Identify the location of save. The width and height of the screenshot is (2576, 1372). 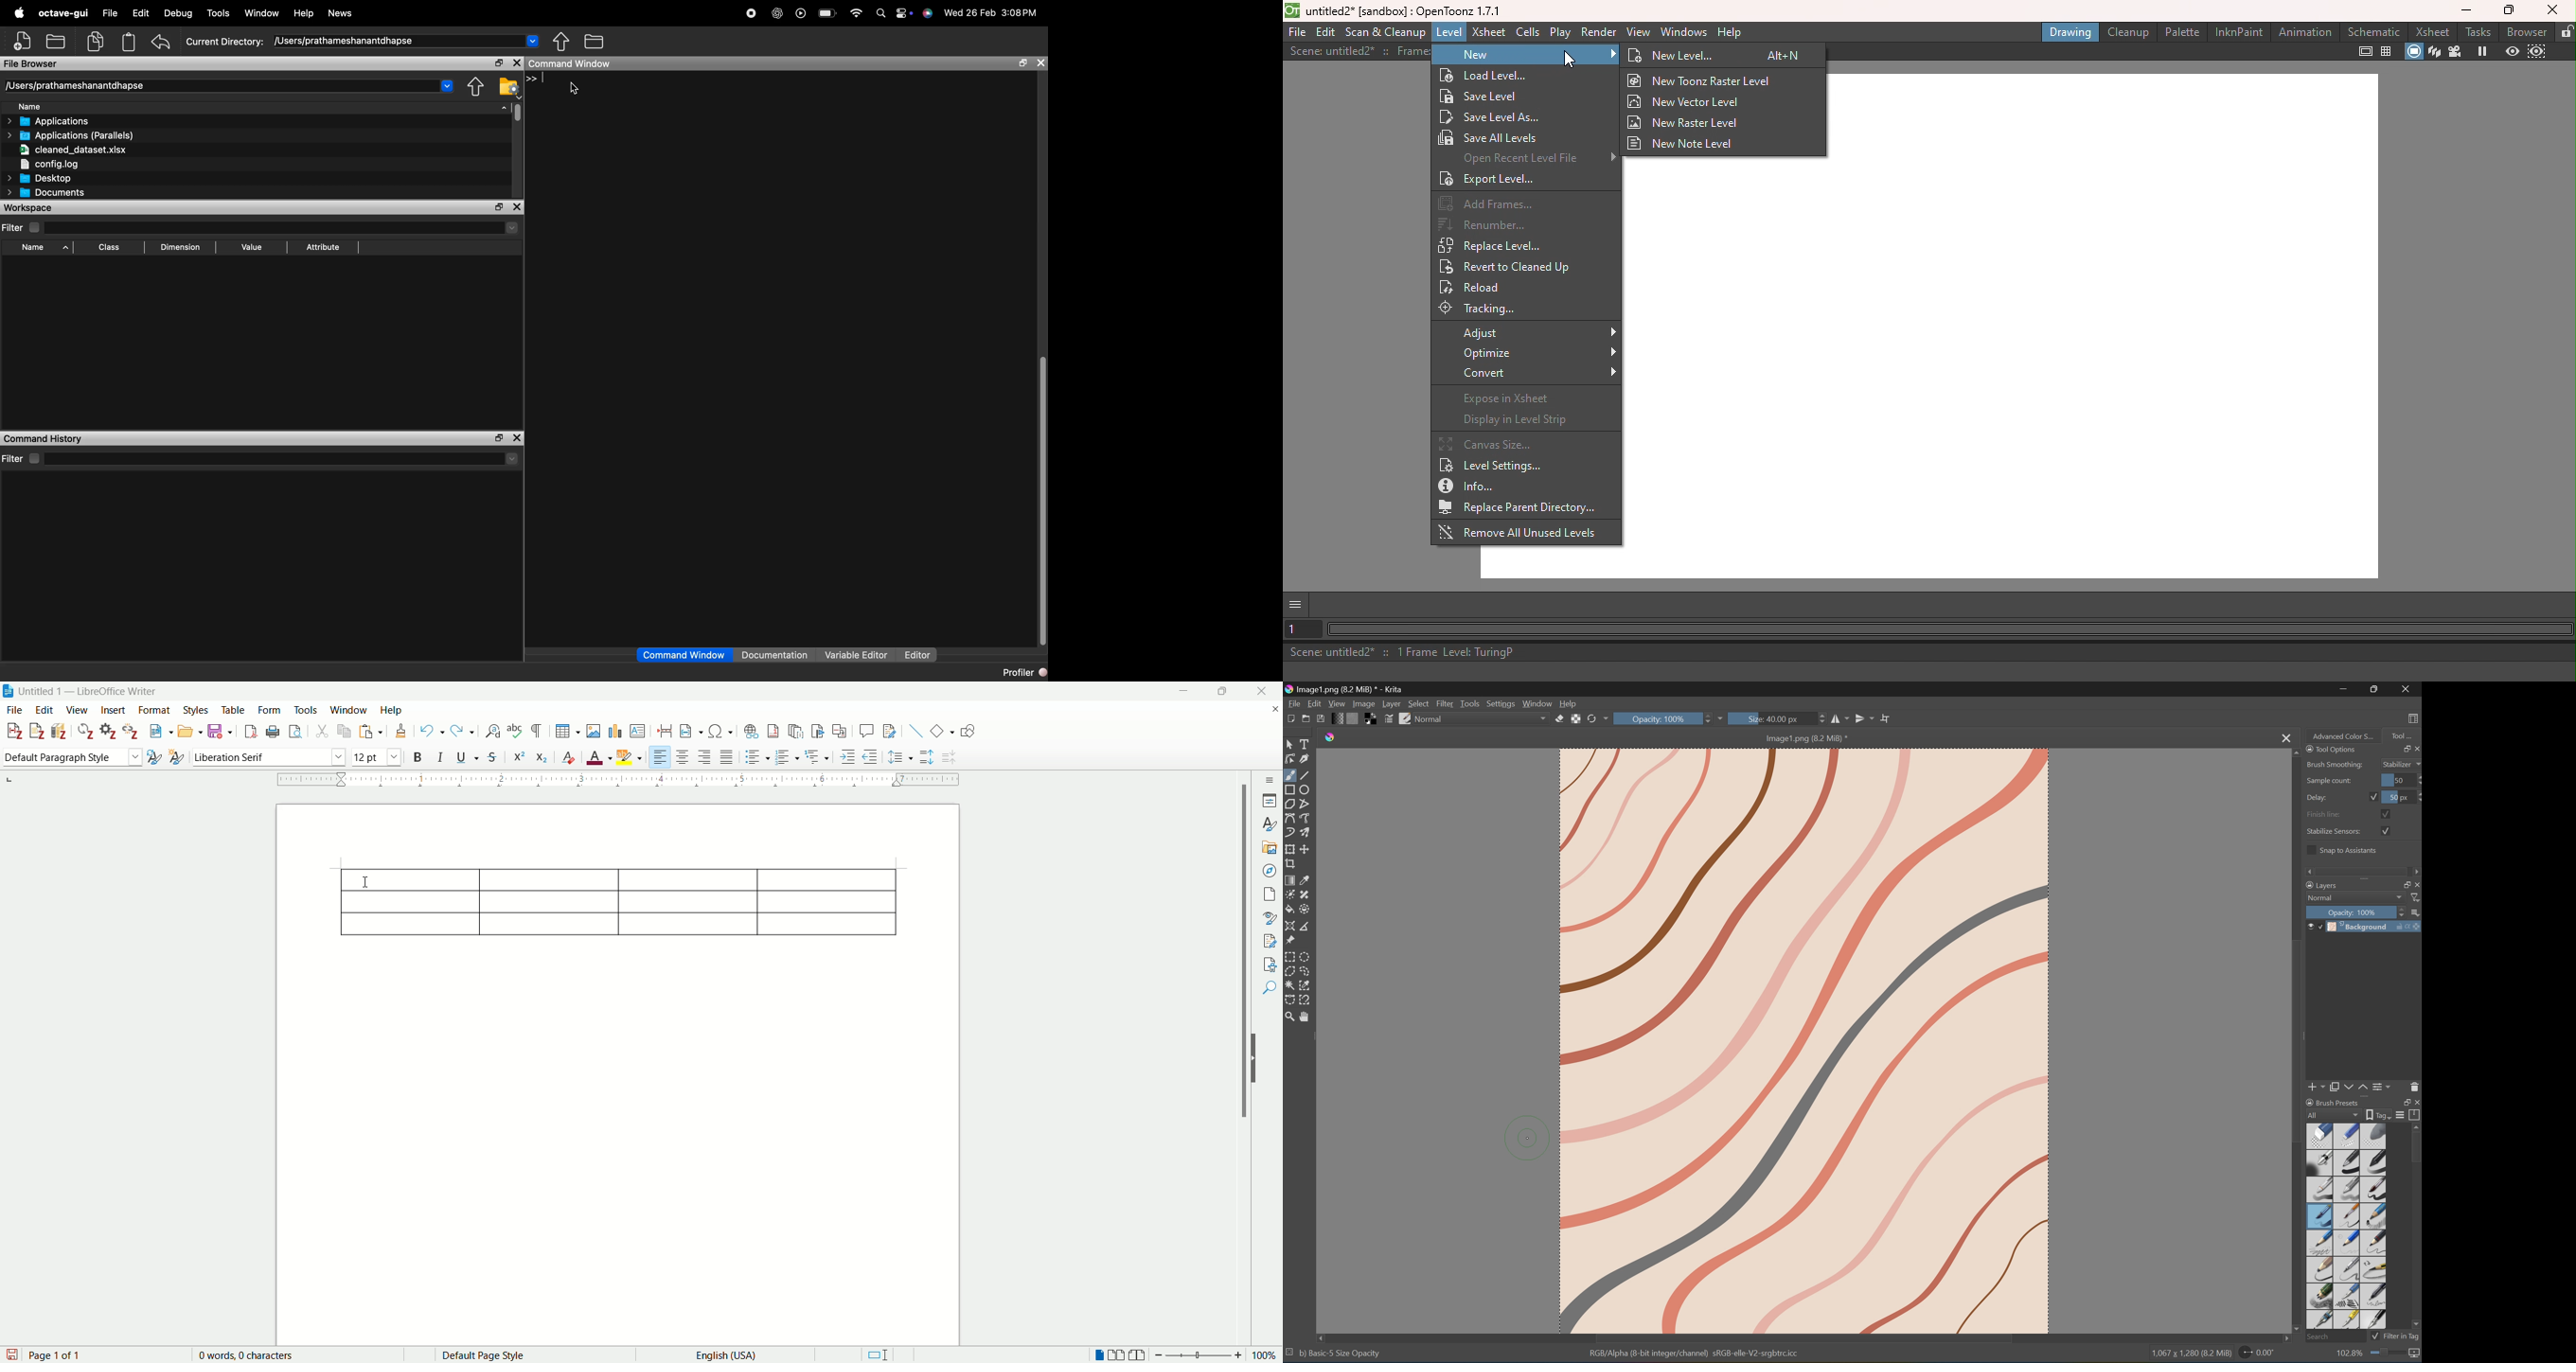
(11, 1354).